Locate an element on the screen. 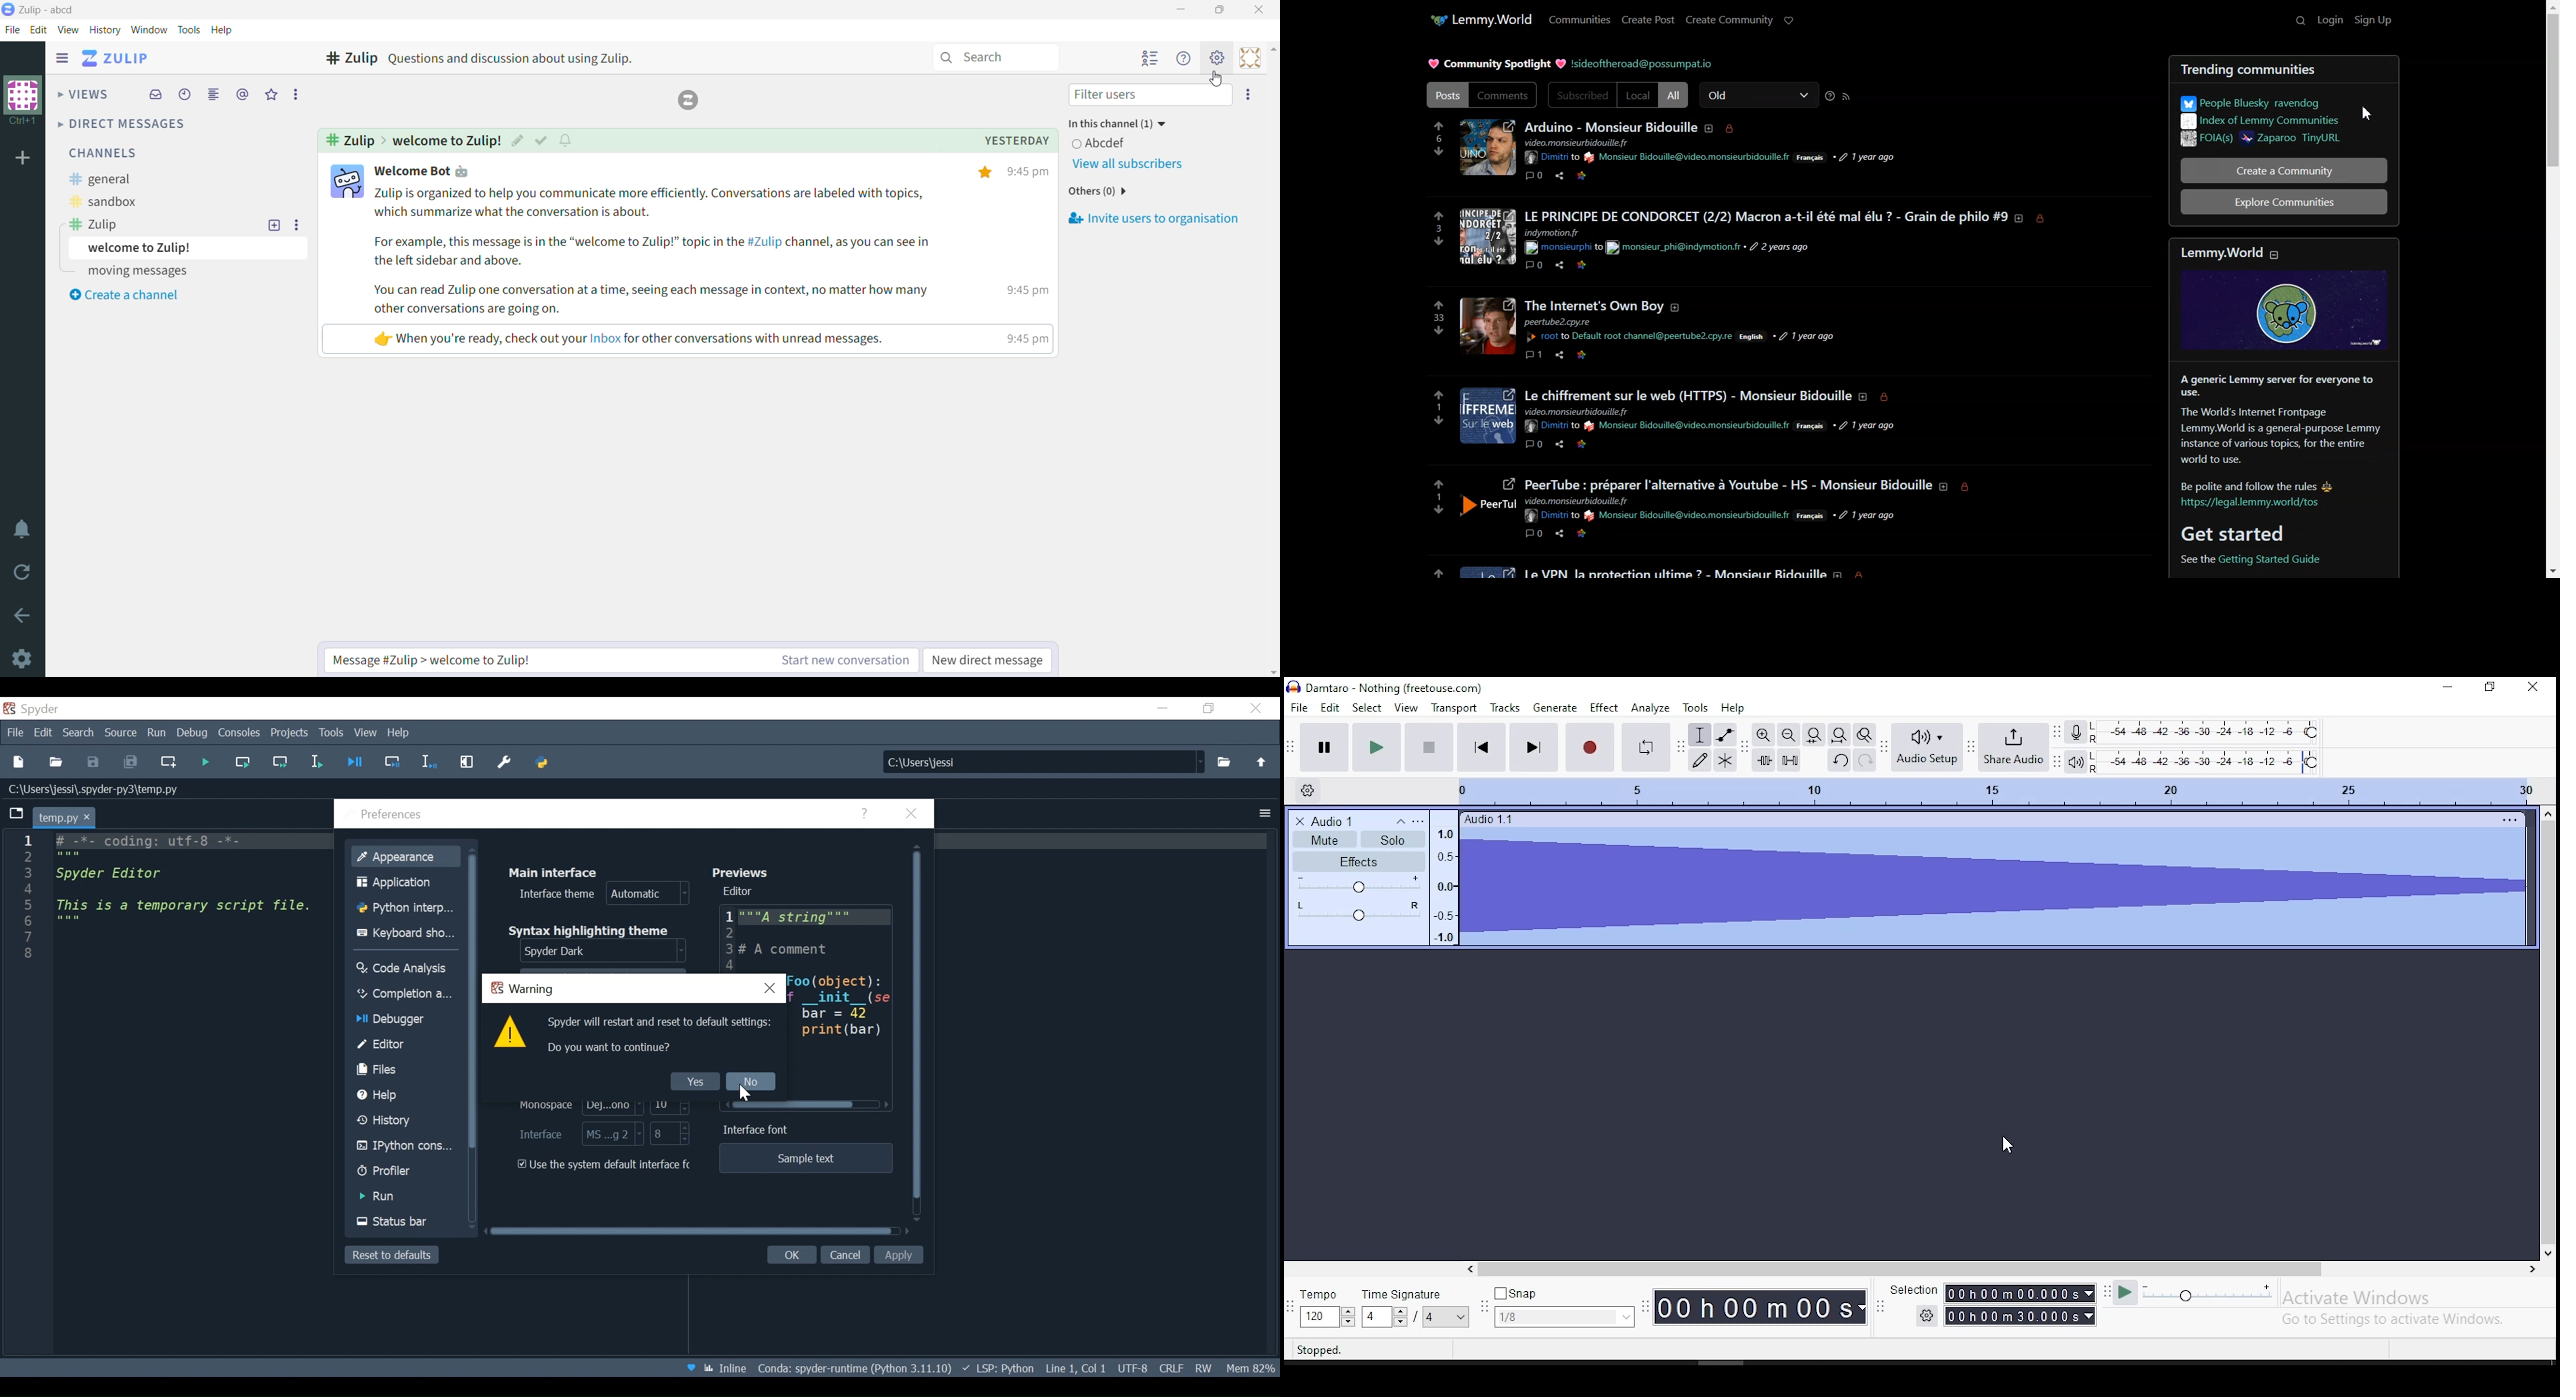 The height and width of the screenshot is (1400, 2576). Direct Messages is located at coordinates (125, 123).